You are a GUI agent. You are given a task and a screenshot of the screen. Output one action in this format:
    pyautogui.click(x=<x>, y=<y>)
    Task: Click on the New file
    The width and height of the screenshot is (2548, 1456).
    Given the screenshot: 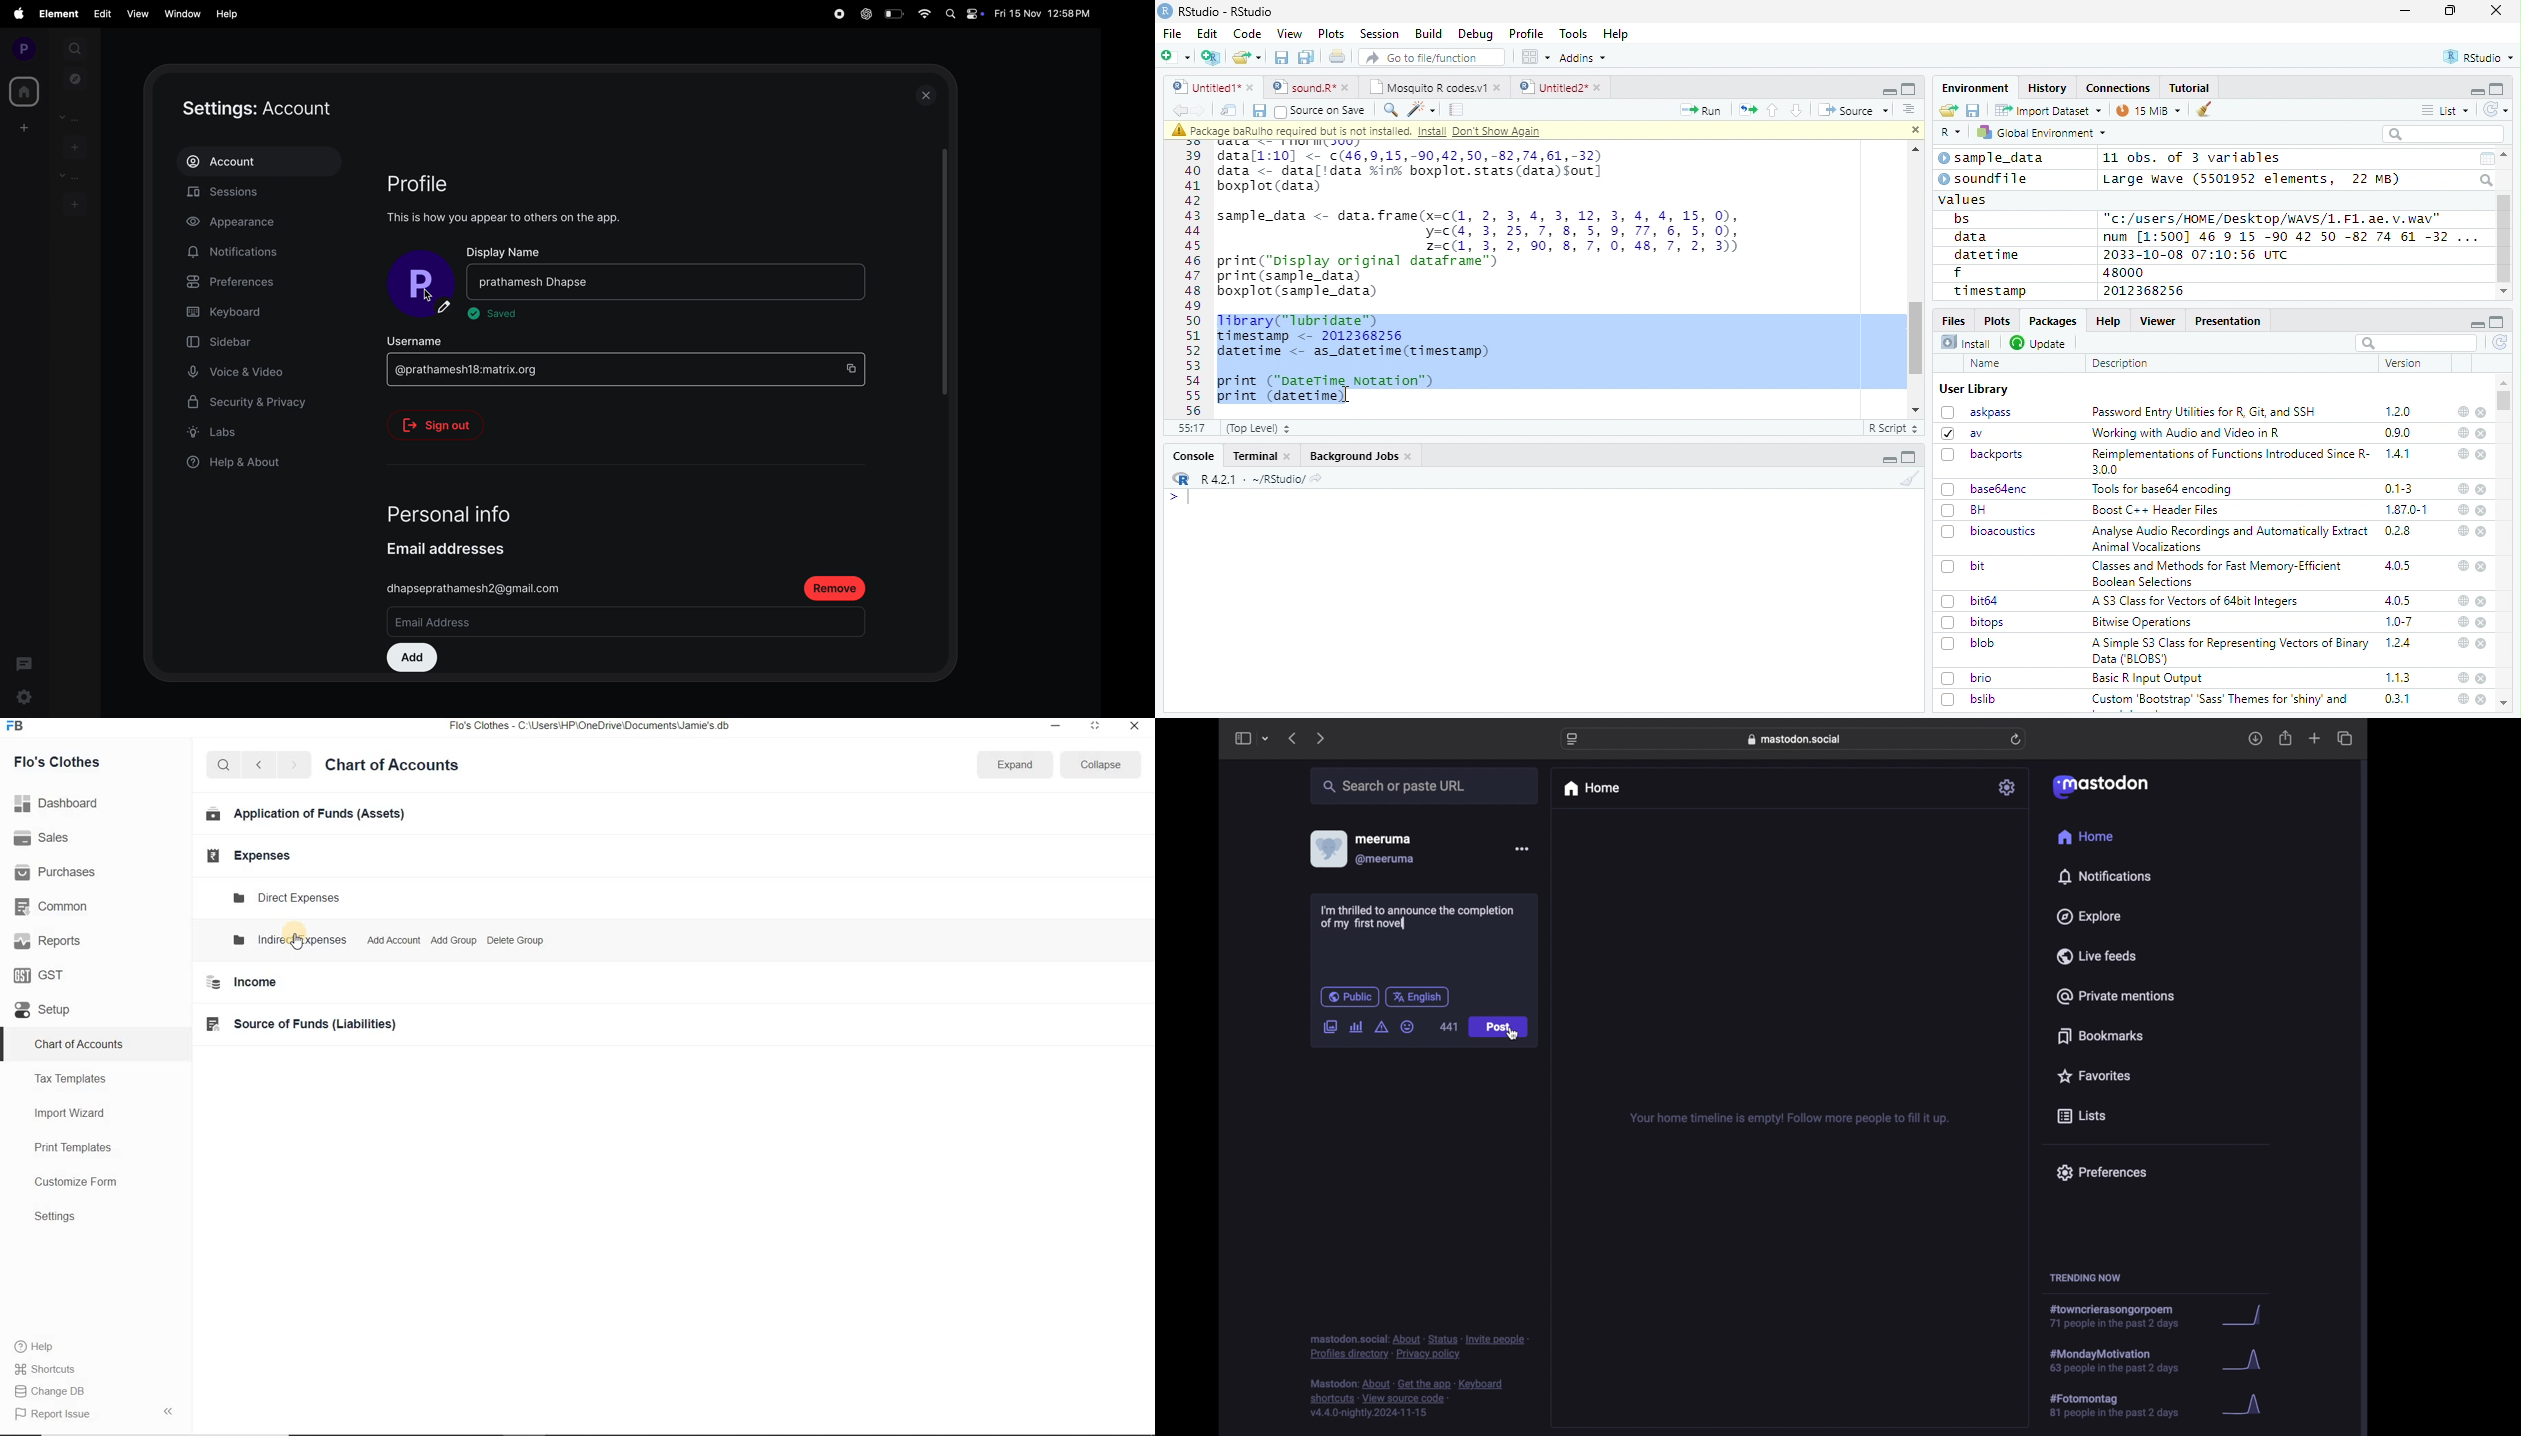 What is the action you would take?
    pyautogui.click(x=1177, y=57)
    